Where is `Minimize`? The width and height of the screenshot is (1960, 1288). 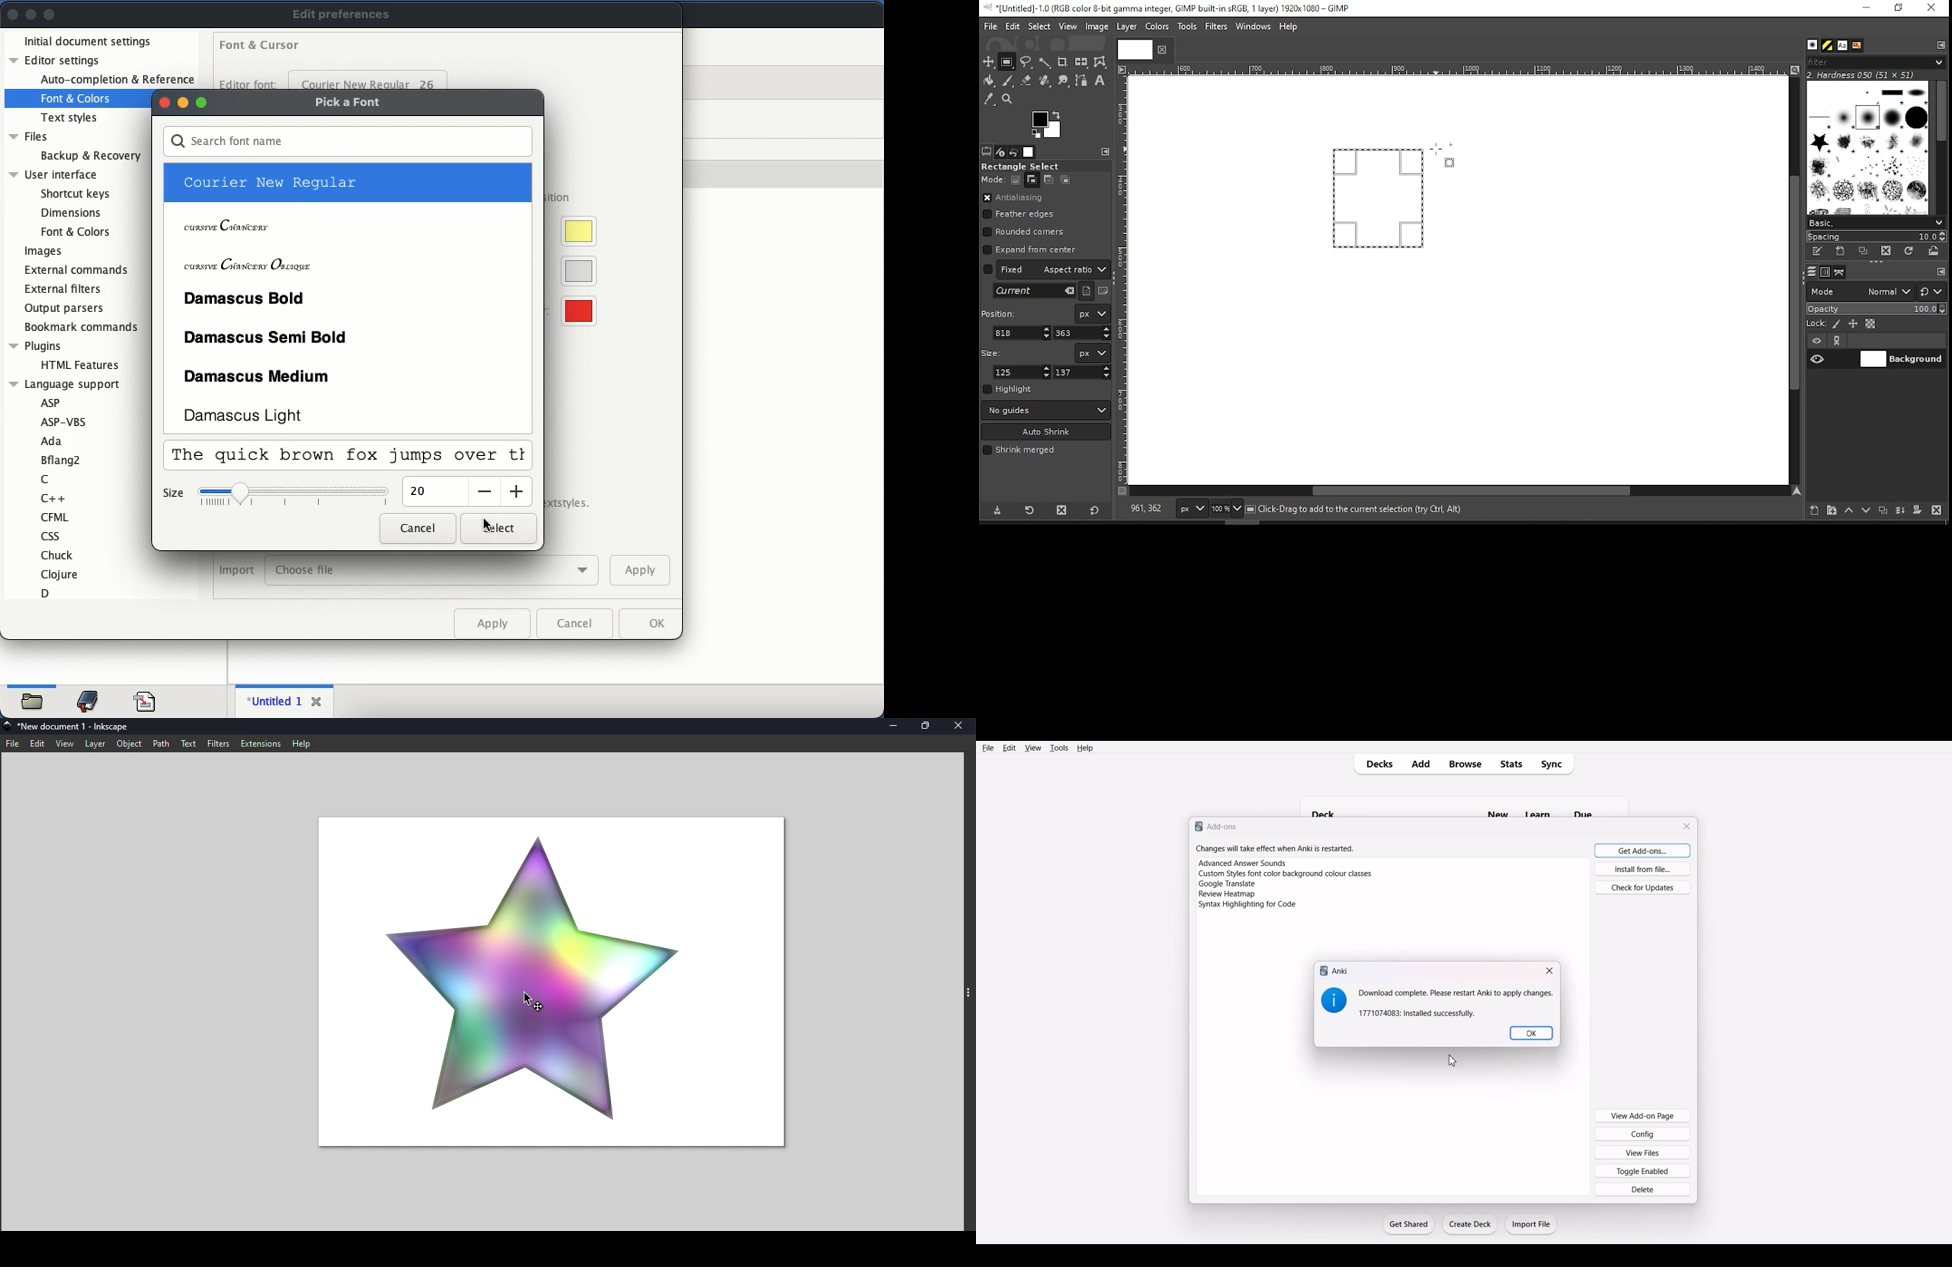 Minimize is located at coordinates (890, 727).